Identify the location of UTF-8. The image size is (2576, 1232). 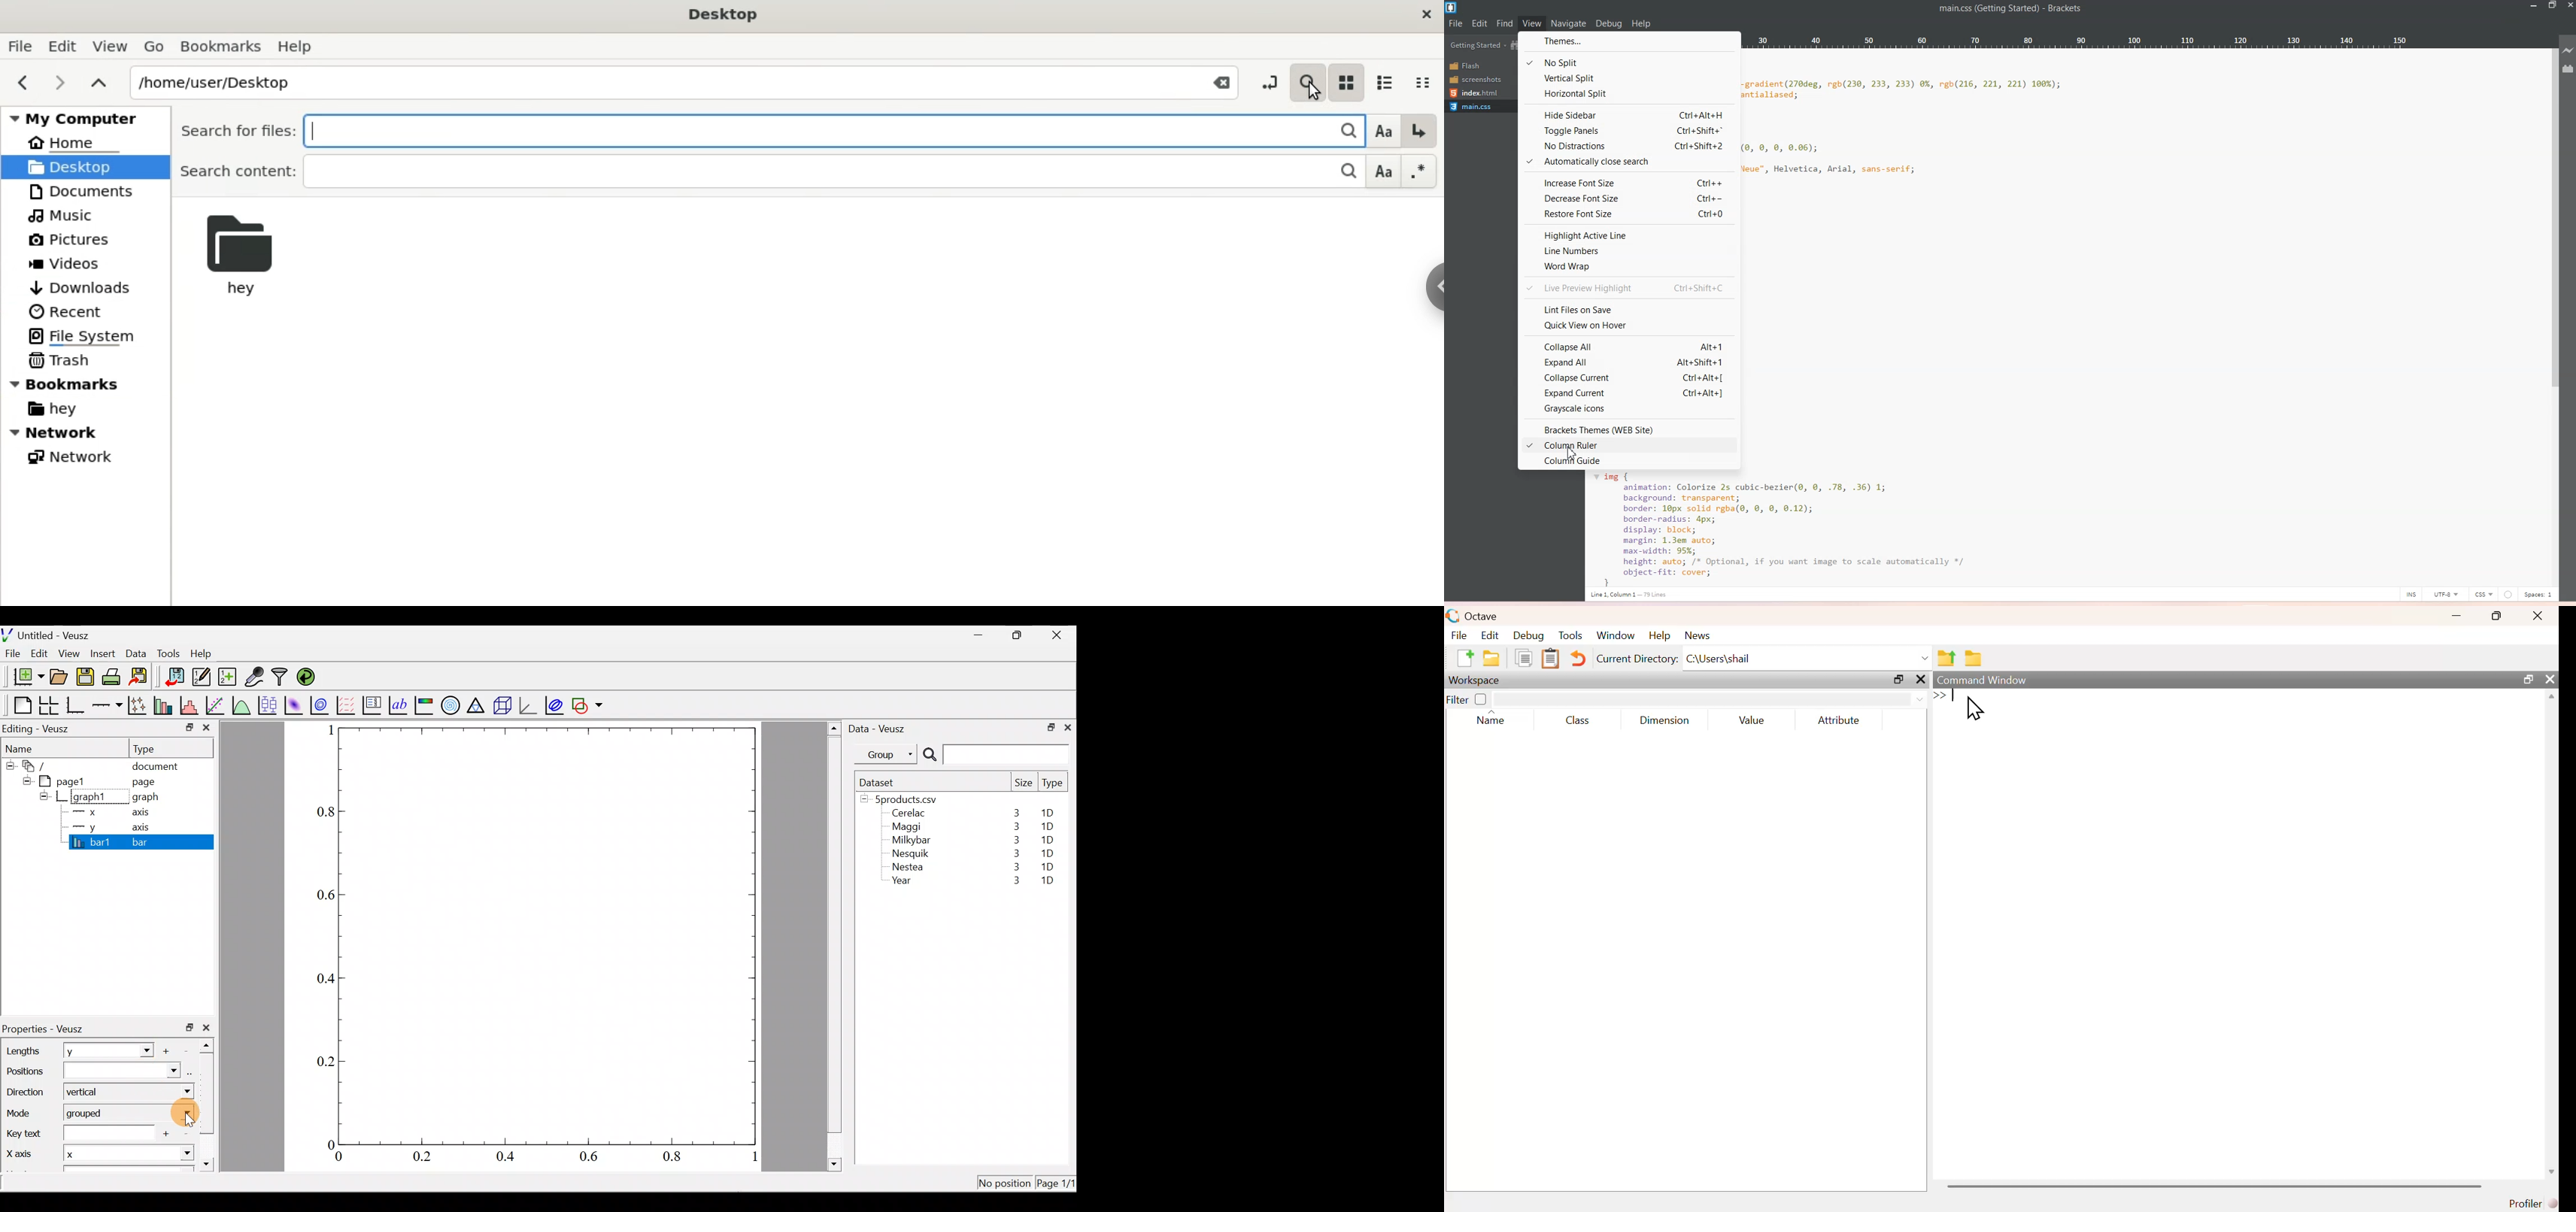
(2446, 594).